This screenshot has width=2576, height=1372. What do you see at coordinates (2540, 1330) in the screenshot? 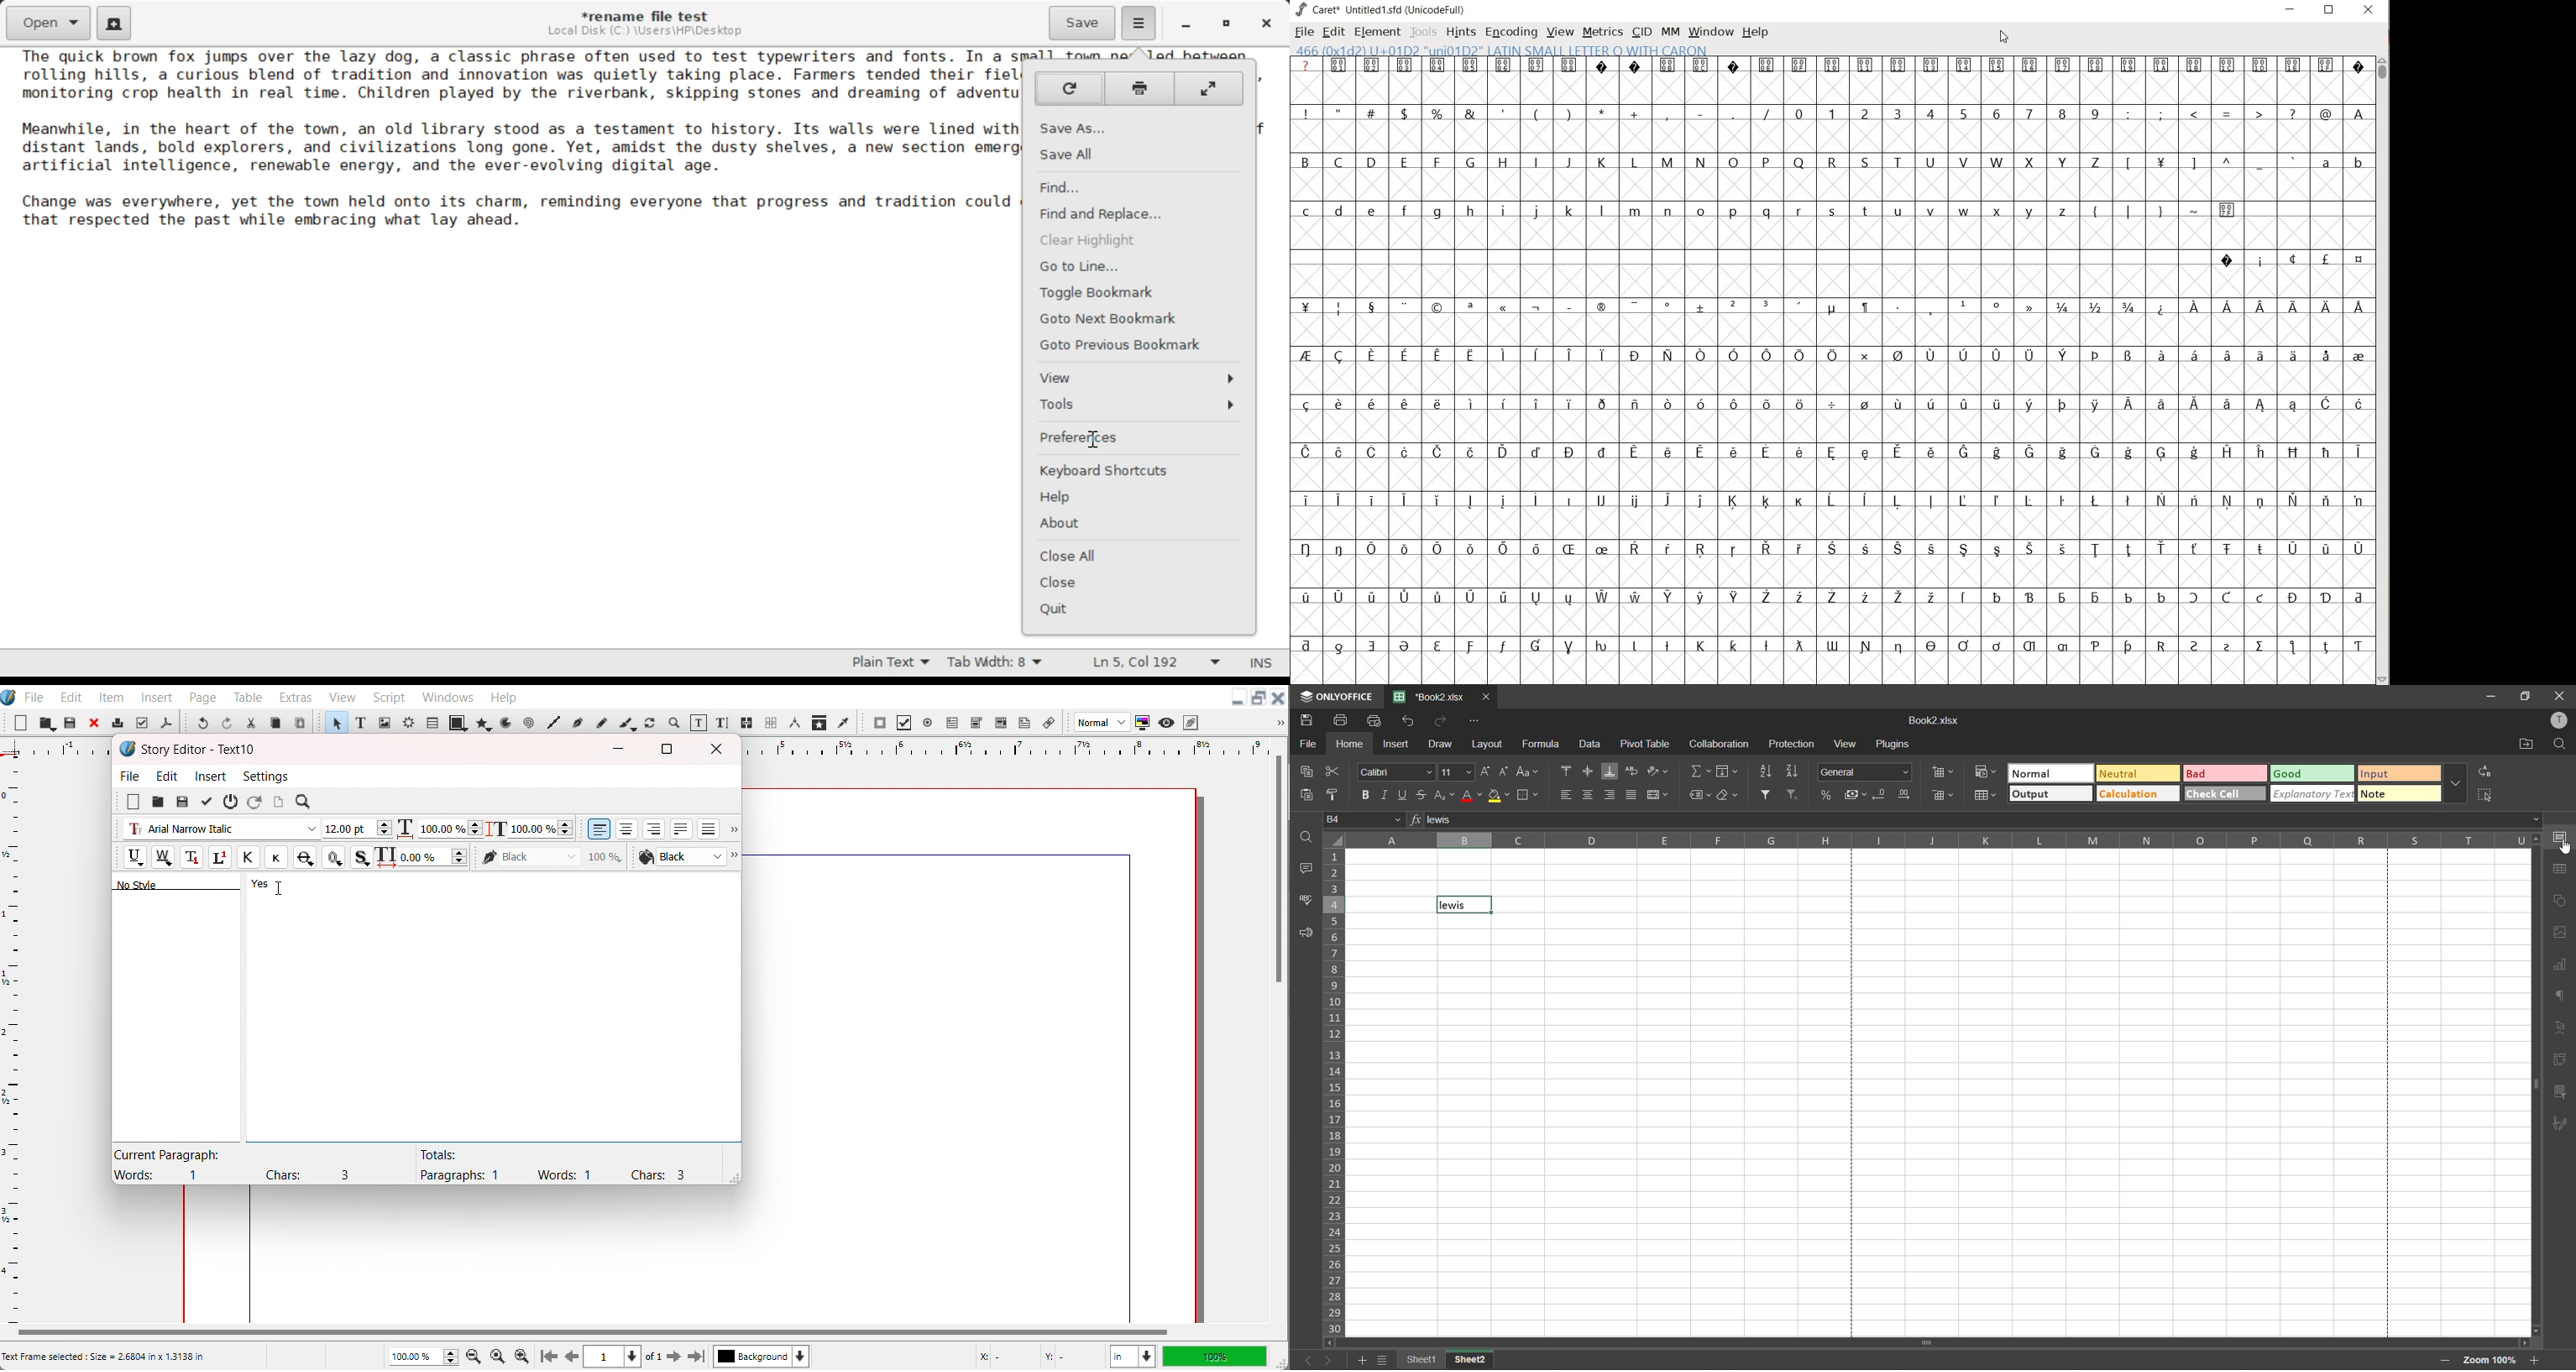
I see `move down` at bounding box center [2540, 1330].